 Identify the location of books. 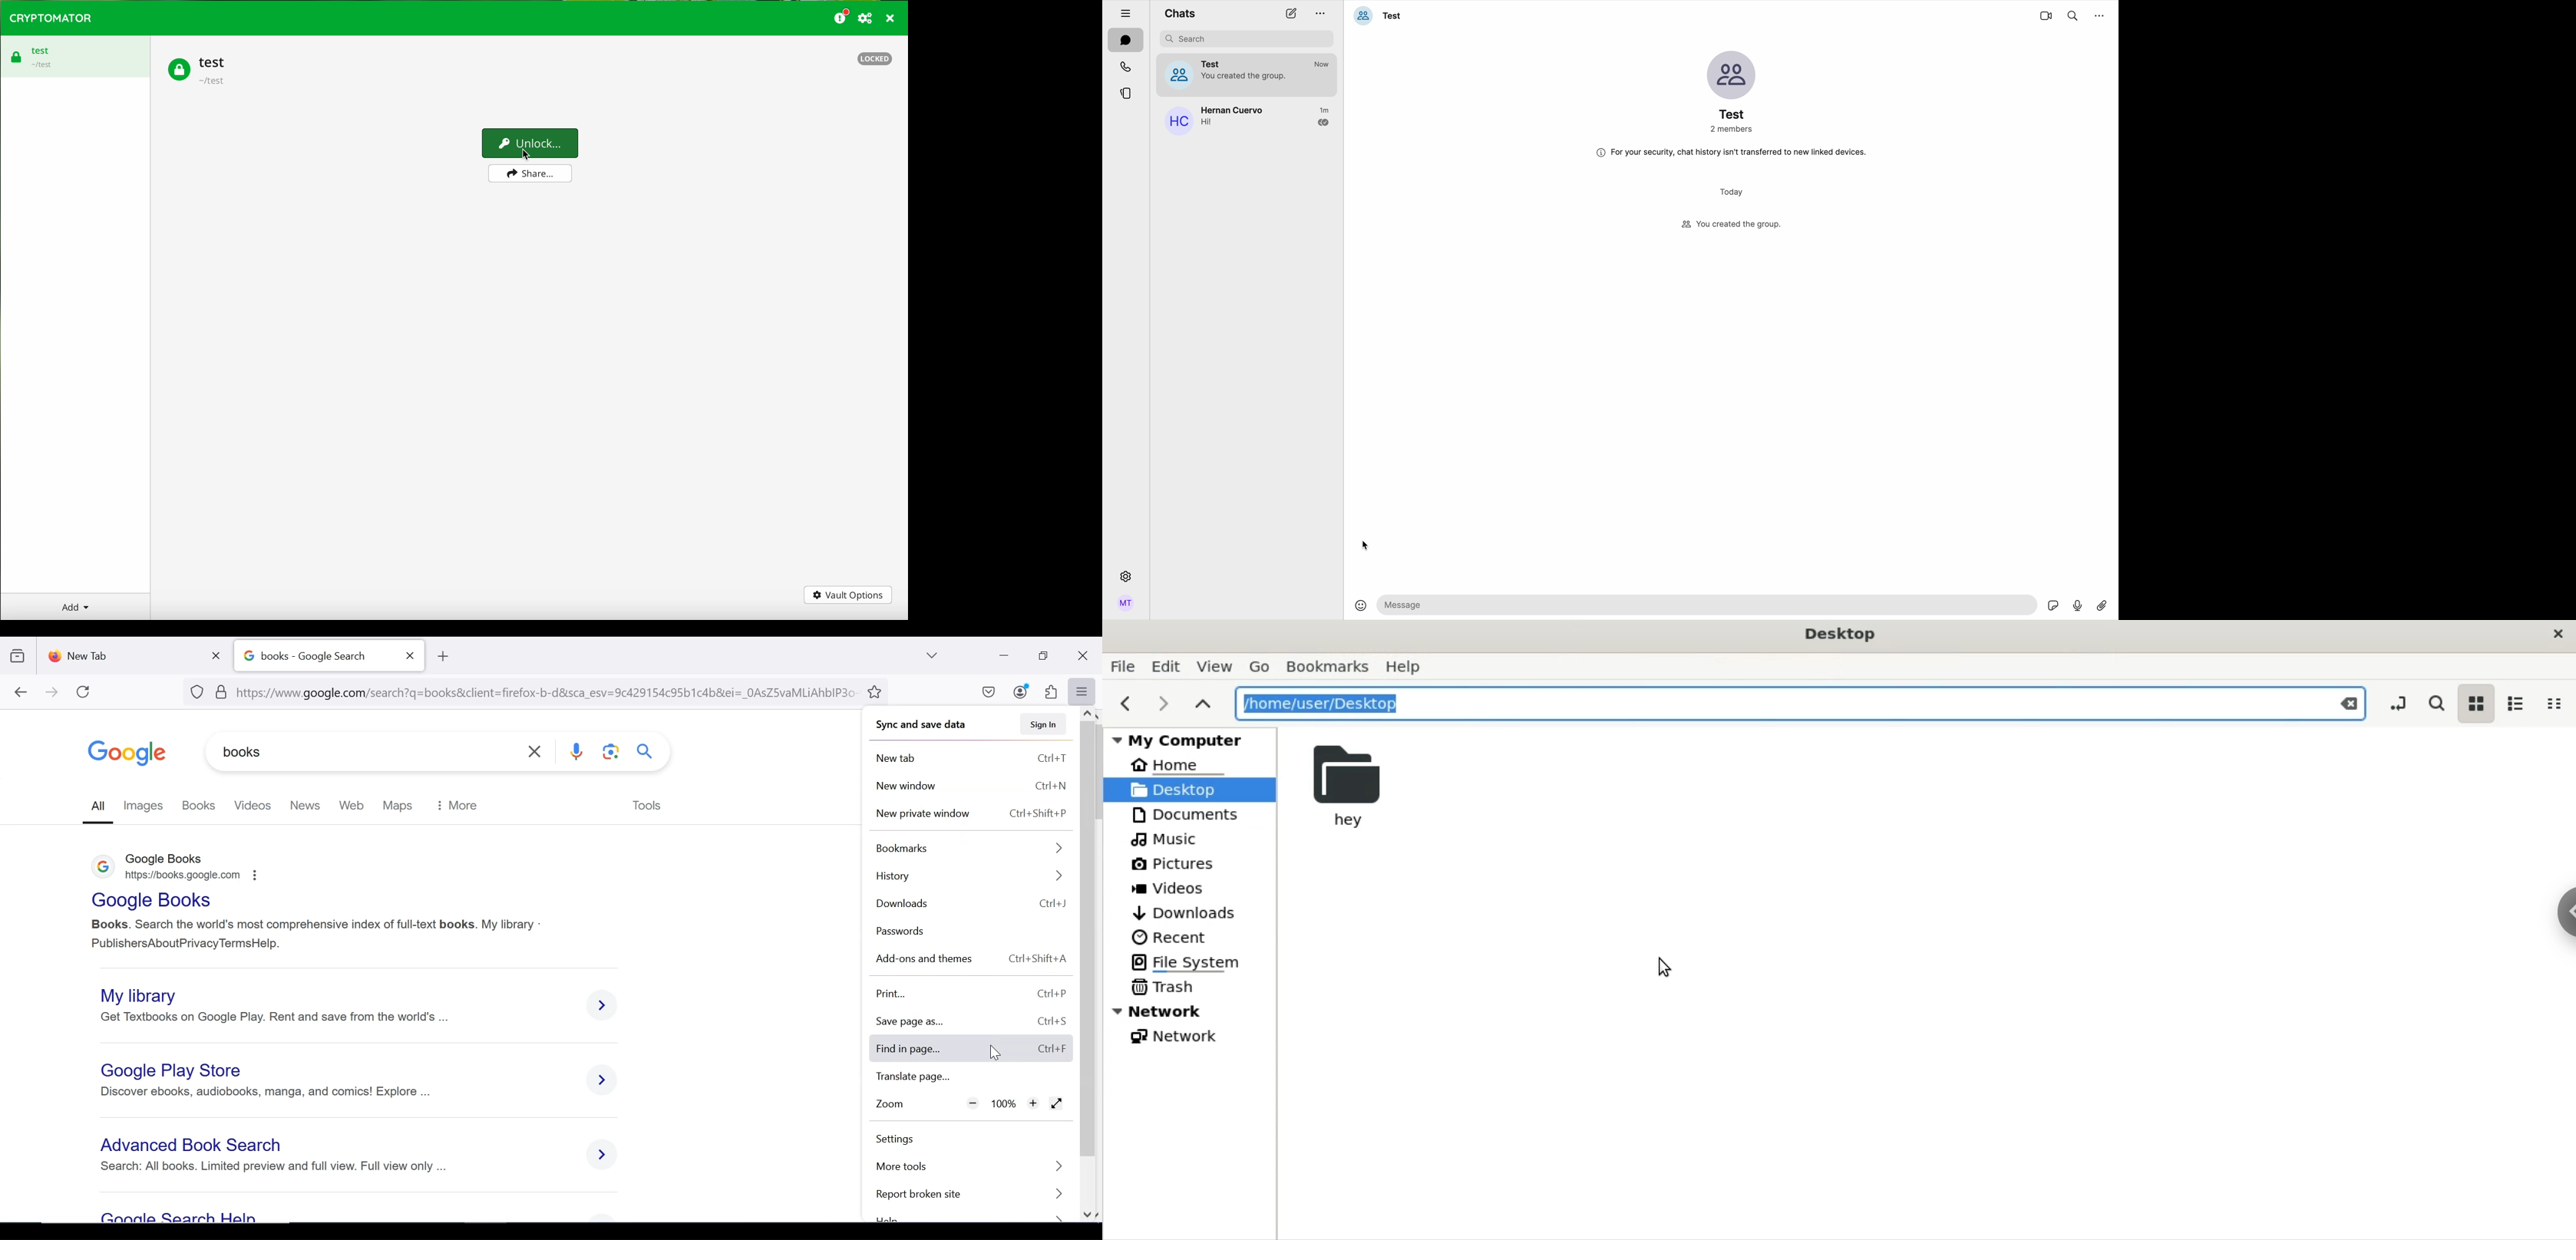
(306, 753).